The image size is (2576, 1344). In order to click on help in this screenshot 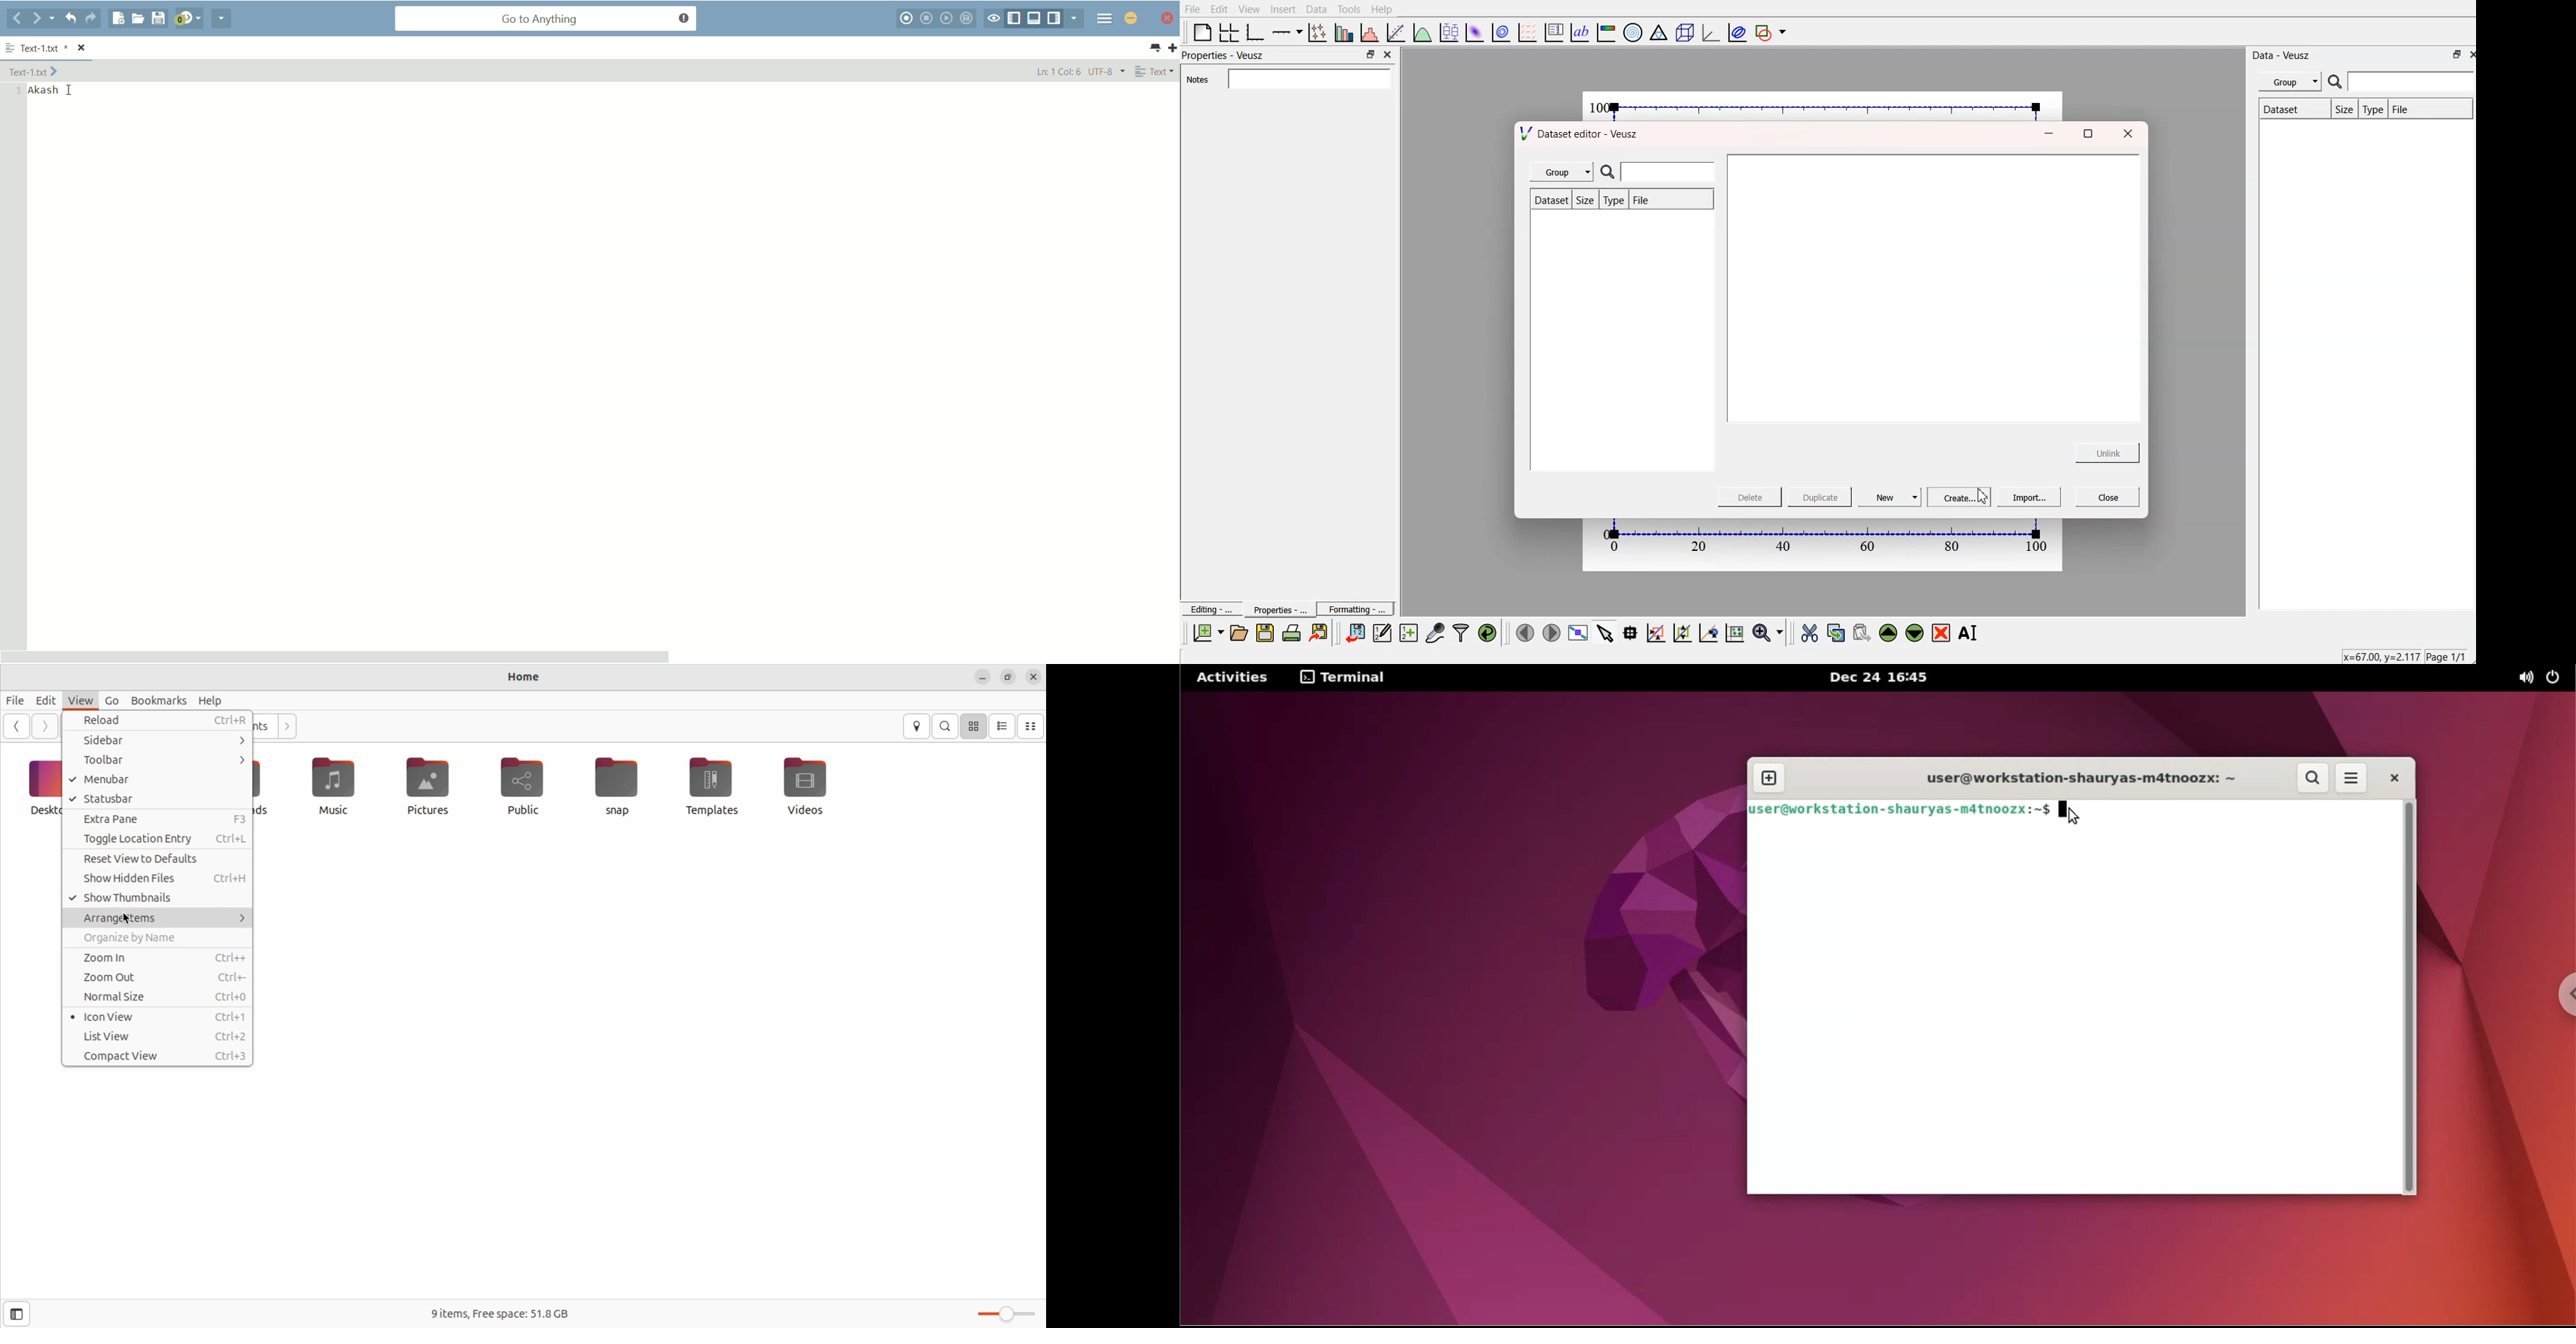, I will do `click(212, 700)`.